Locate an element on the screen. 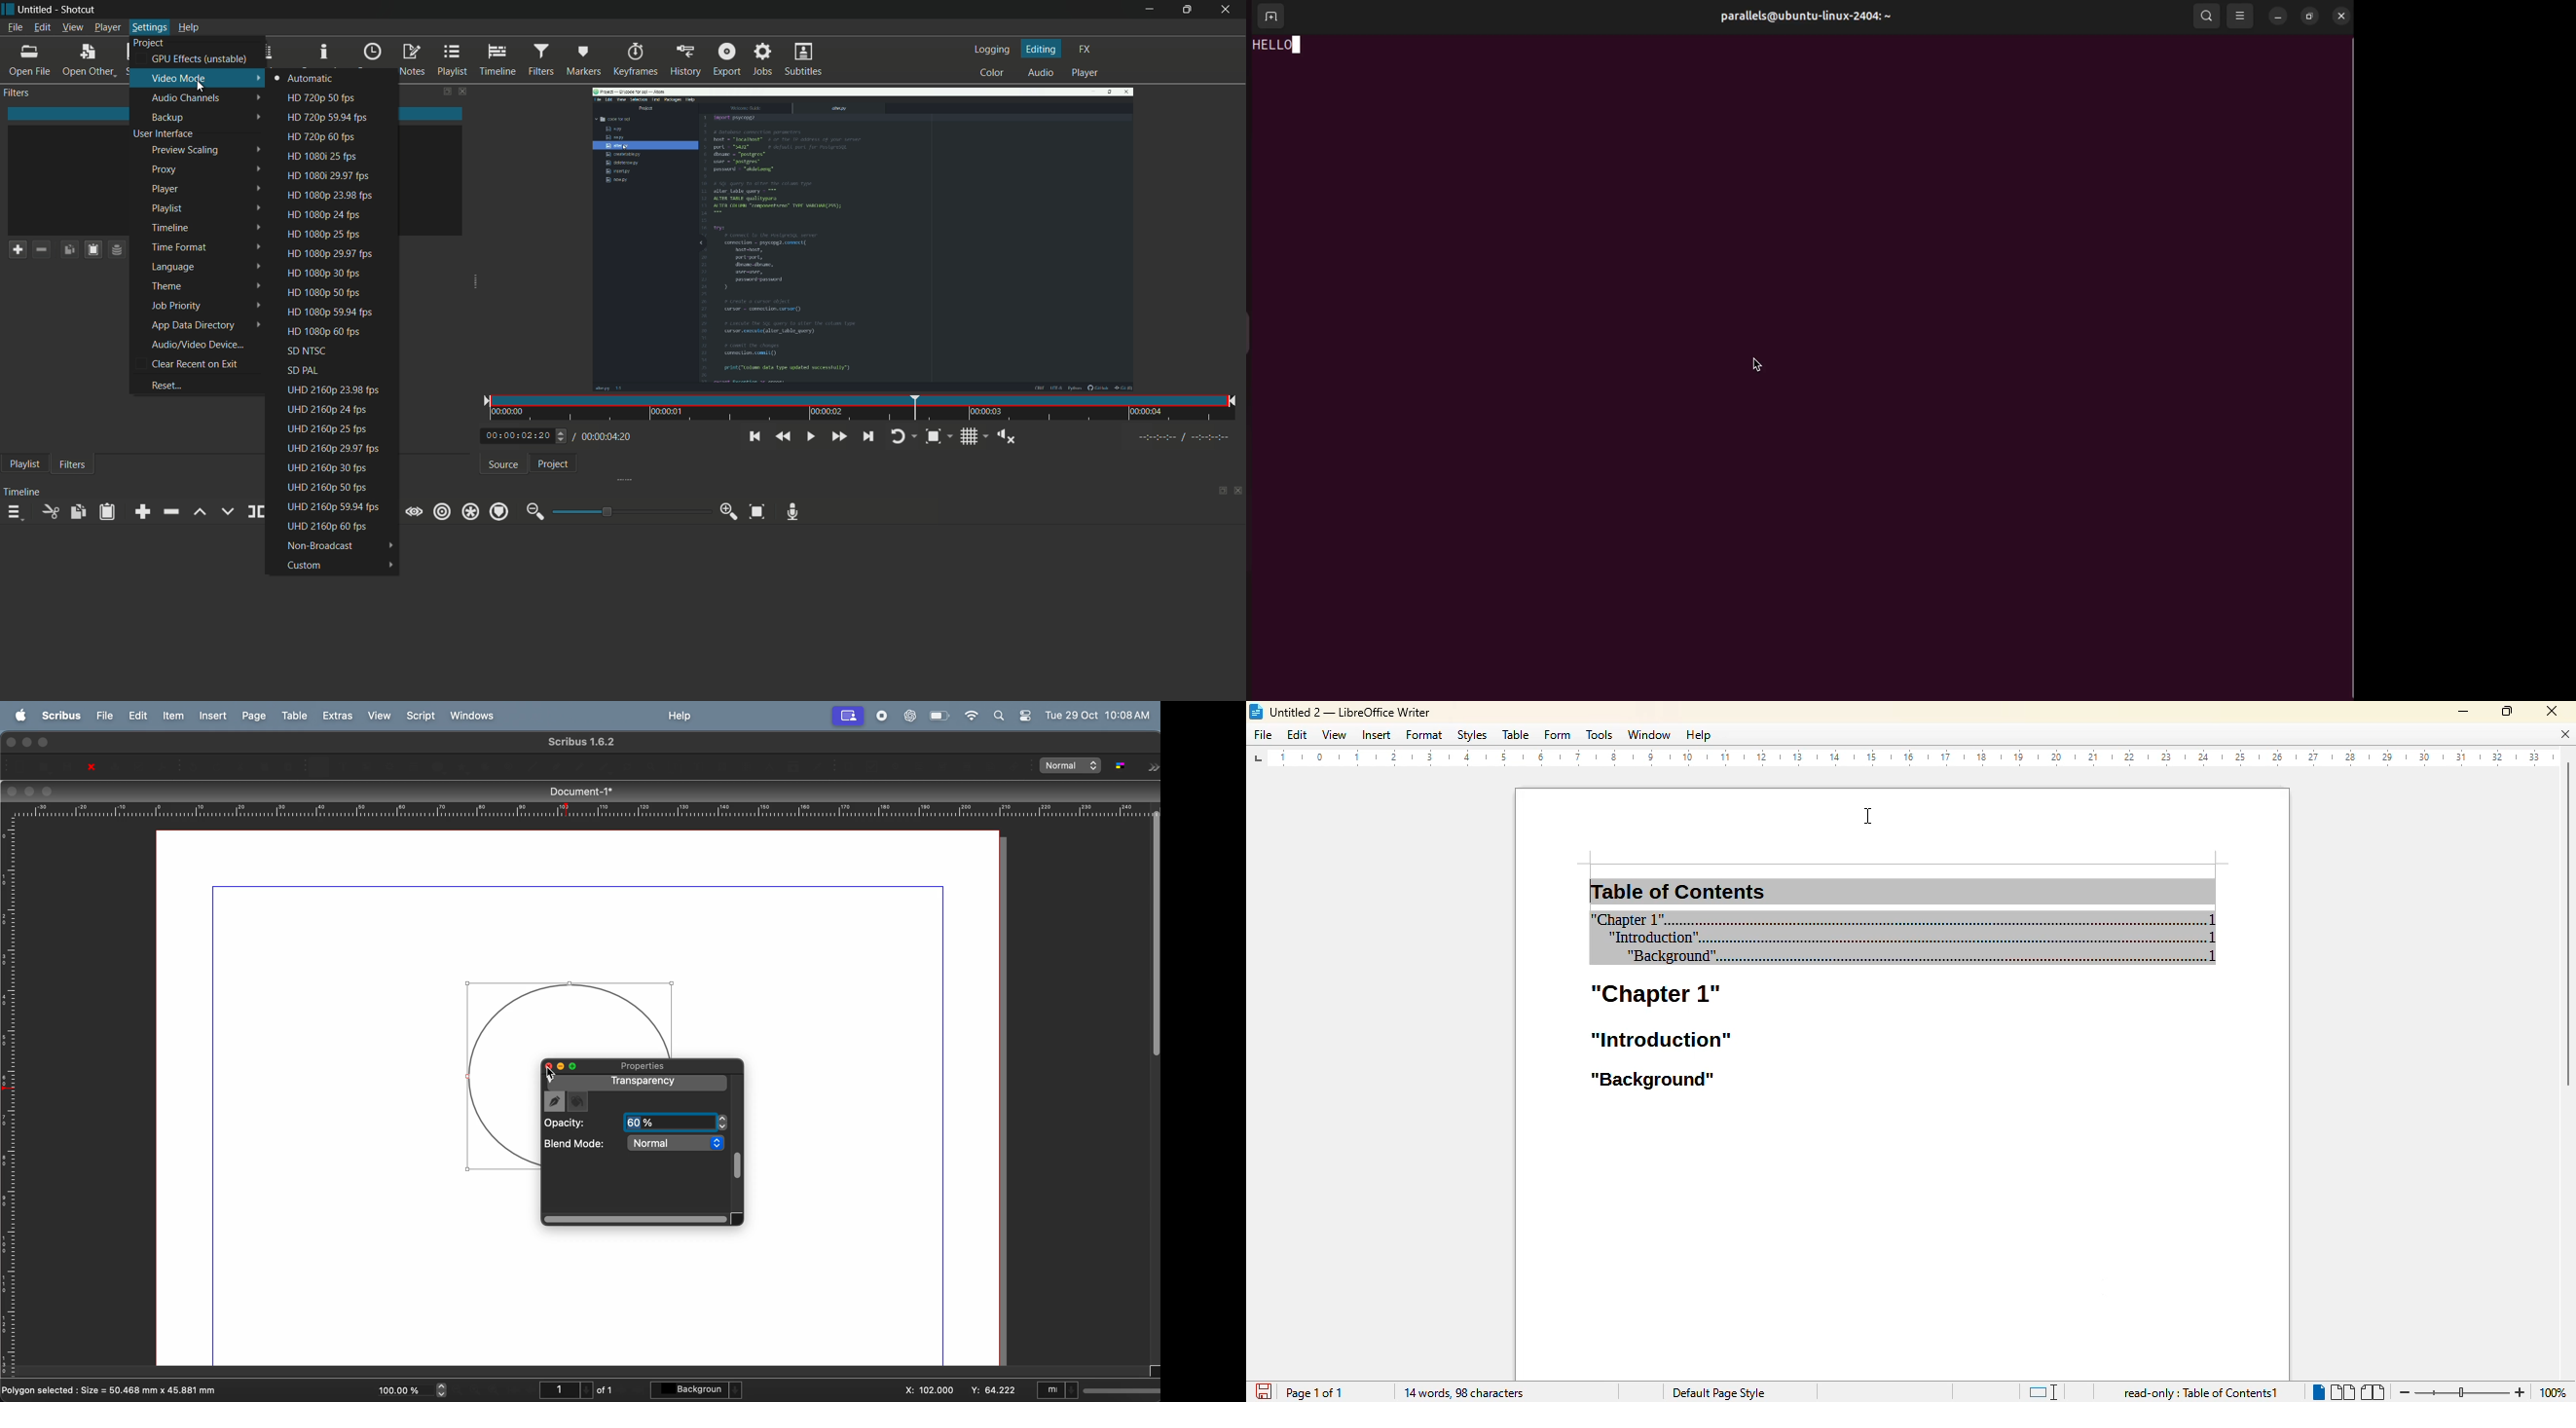  background is located at coordinates (697, 1389).